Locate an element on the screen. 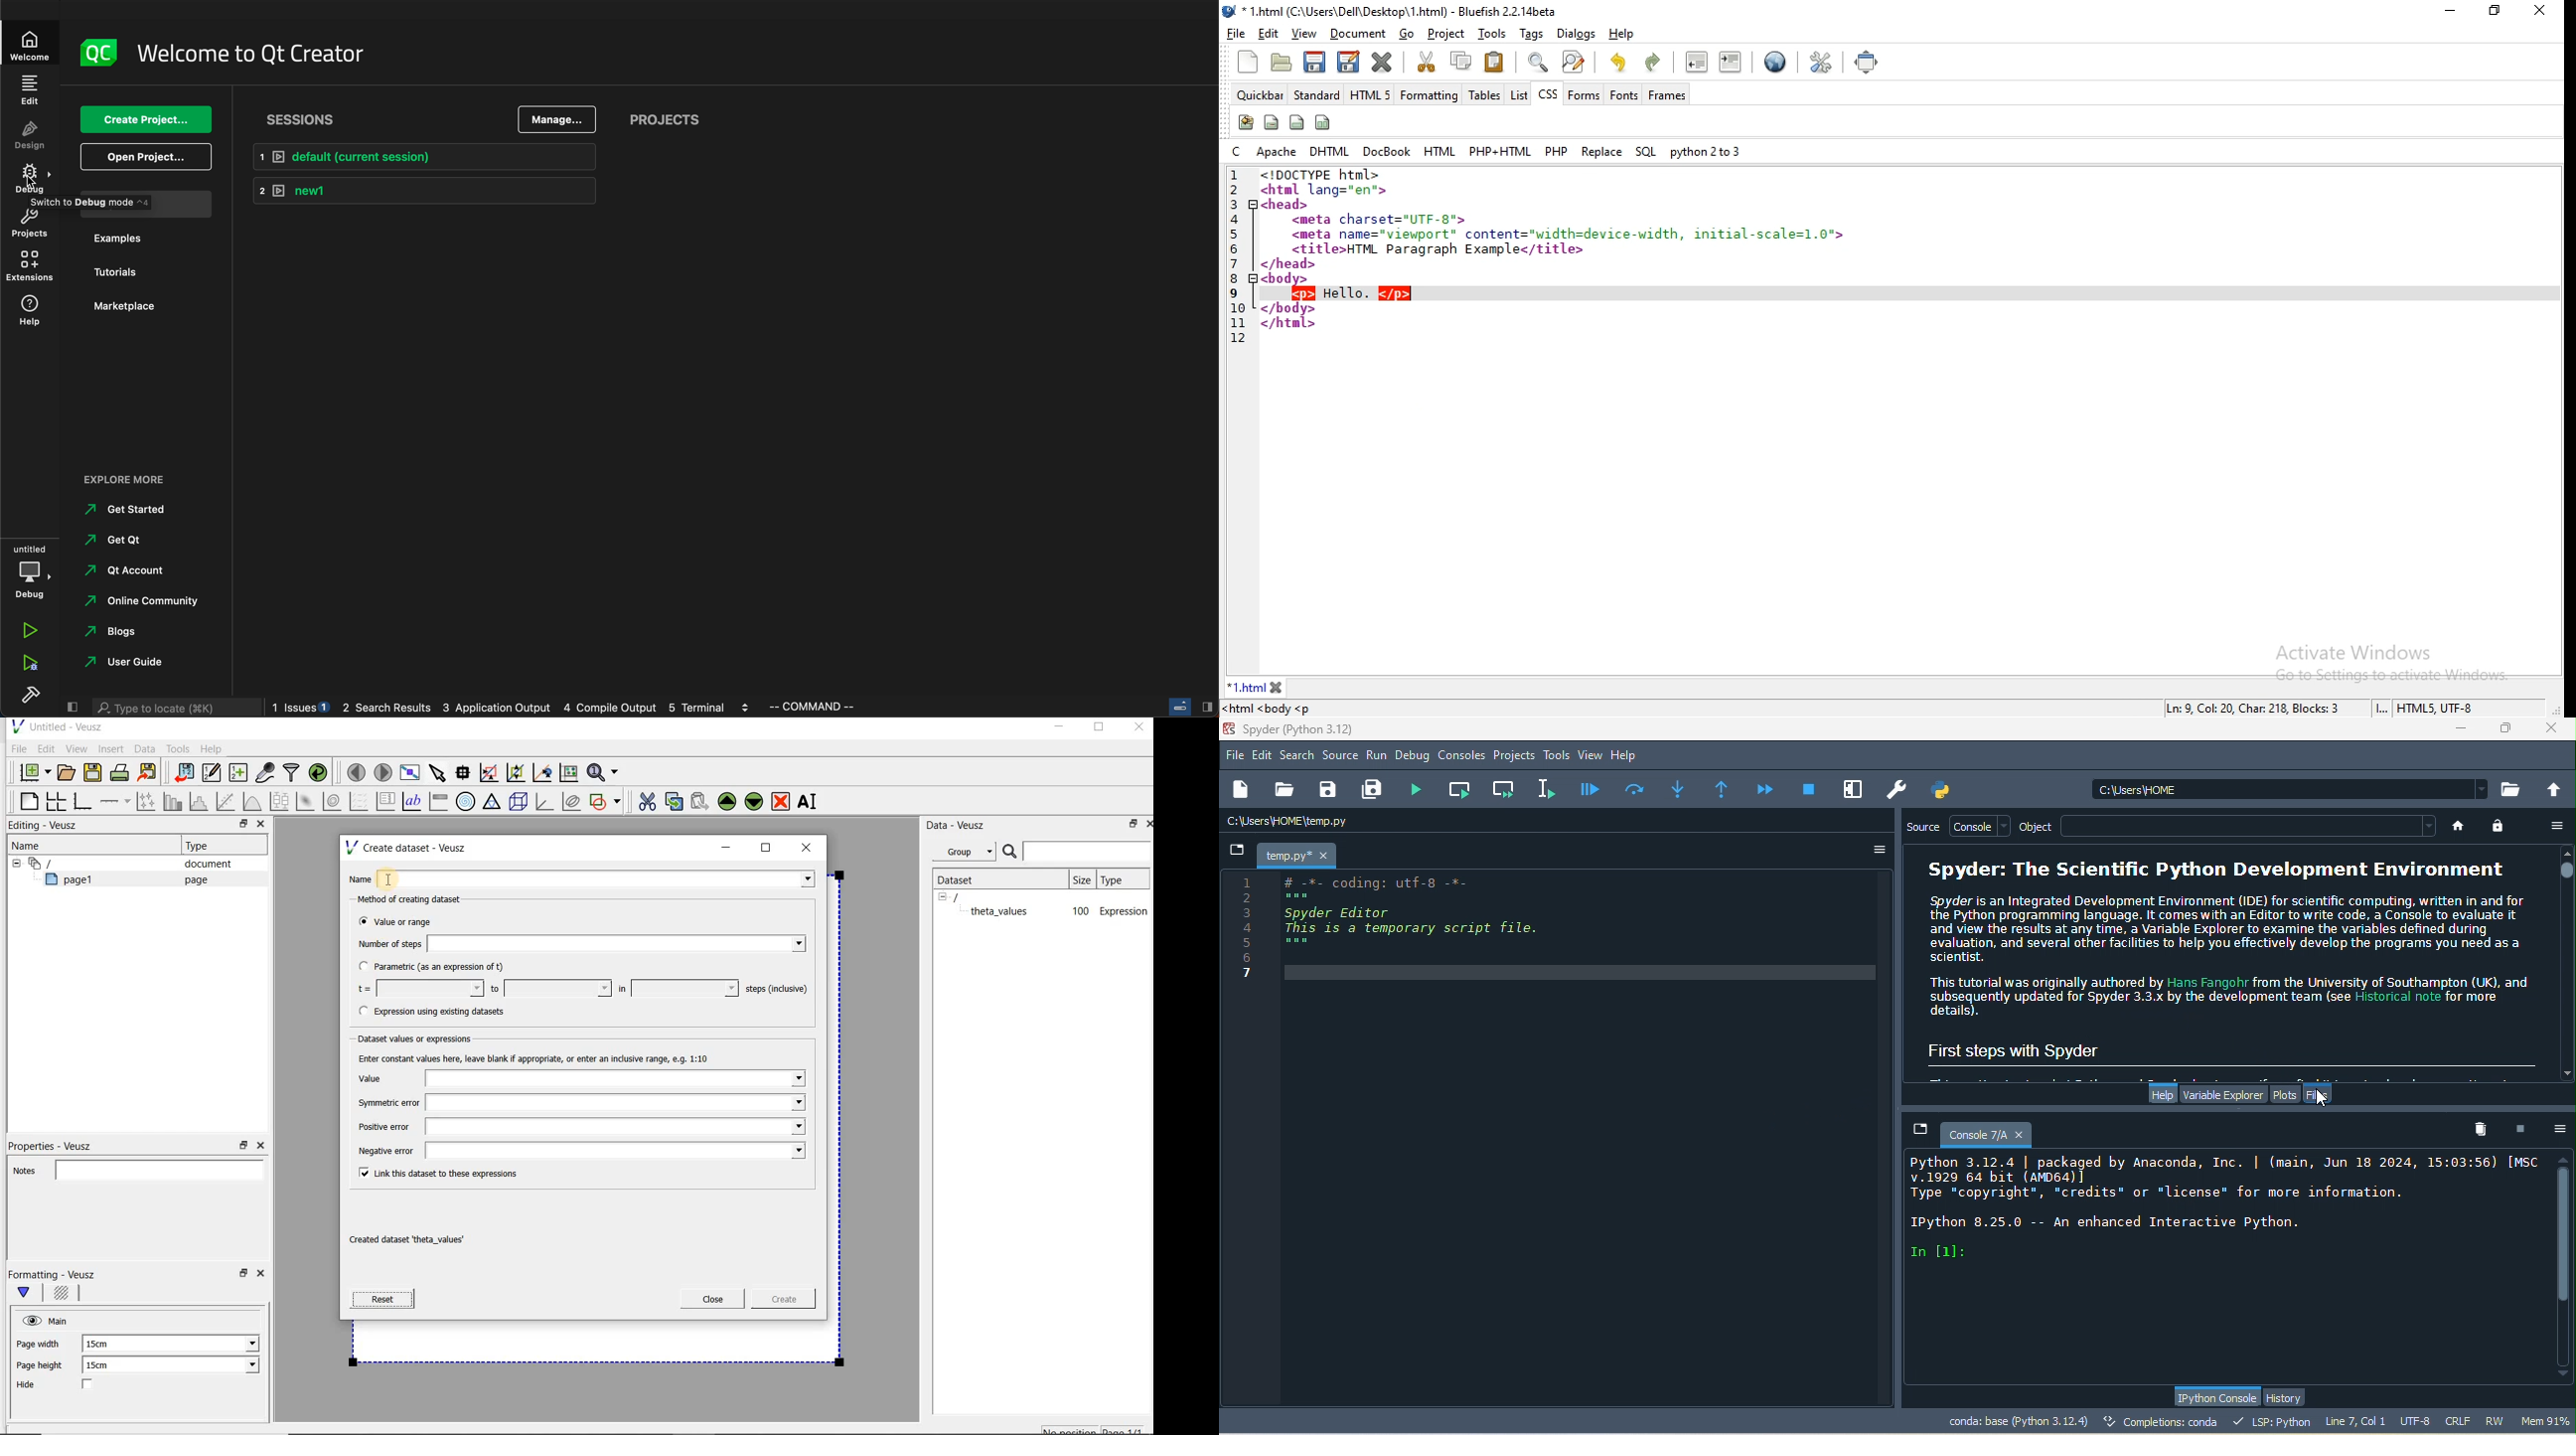 This screenshot has width=2576, height=1456. Page height is located at coordinates (44, 1367).